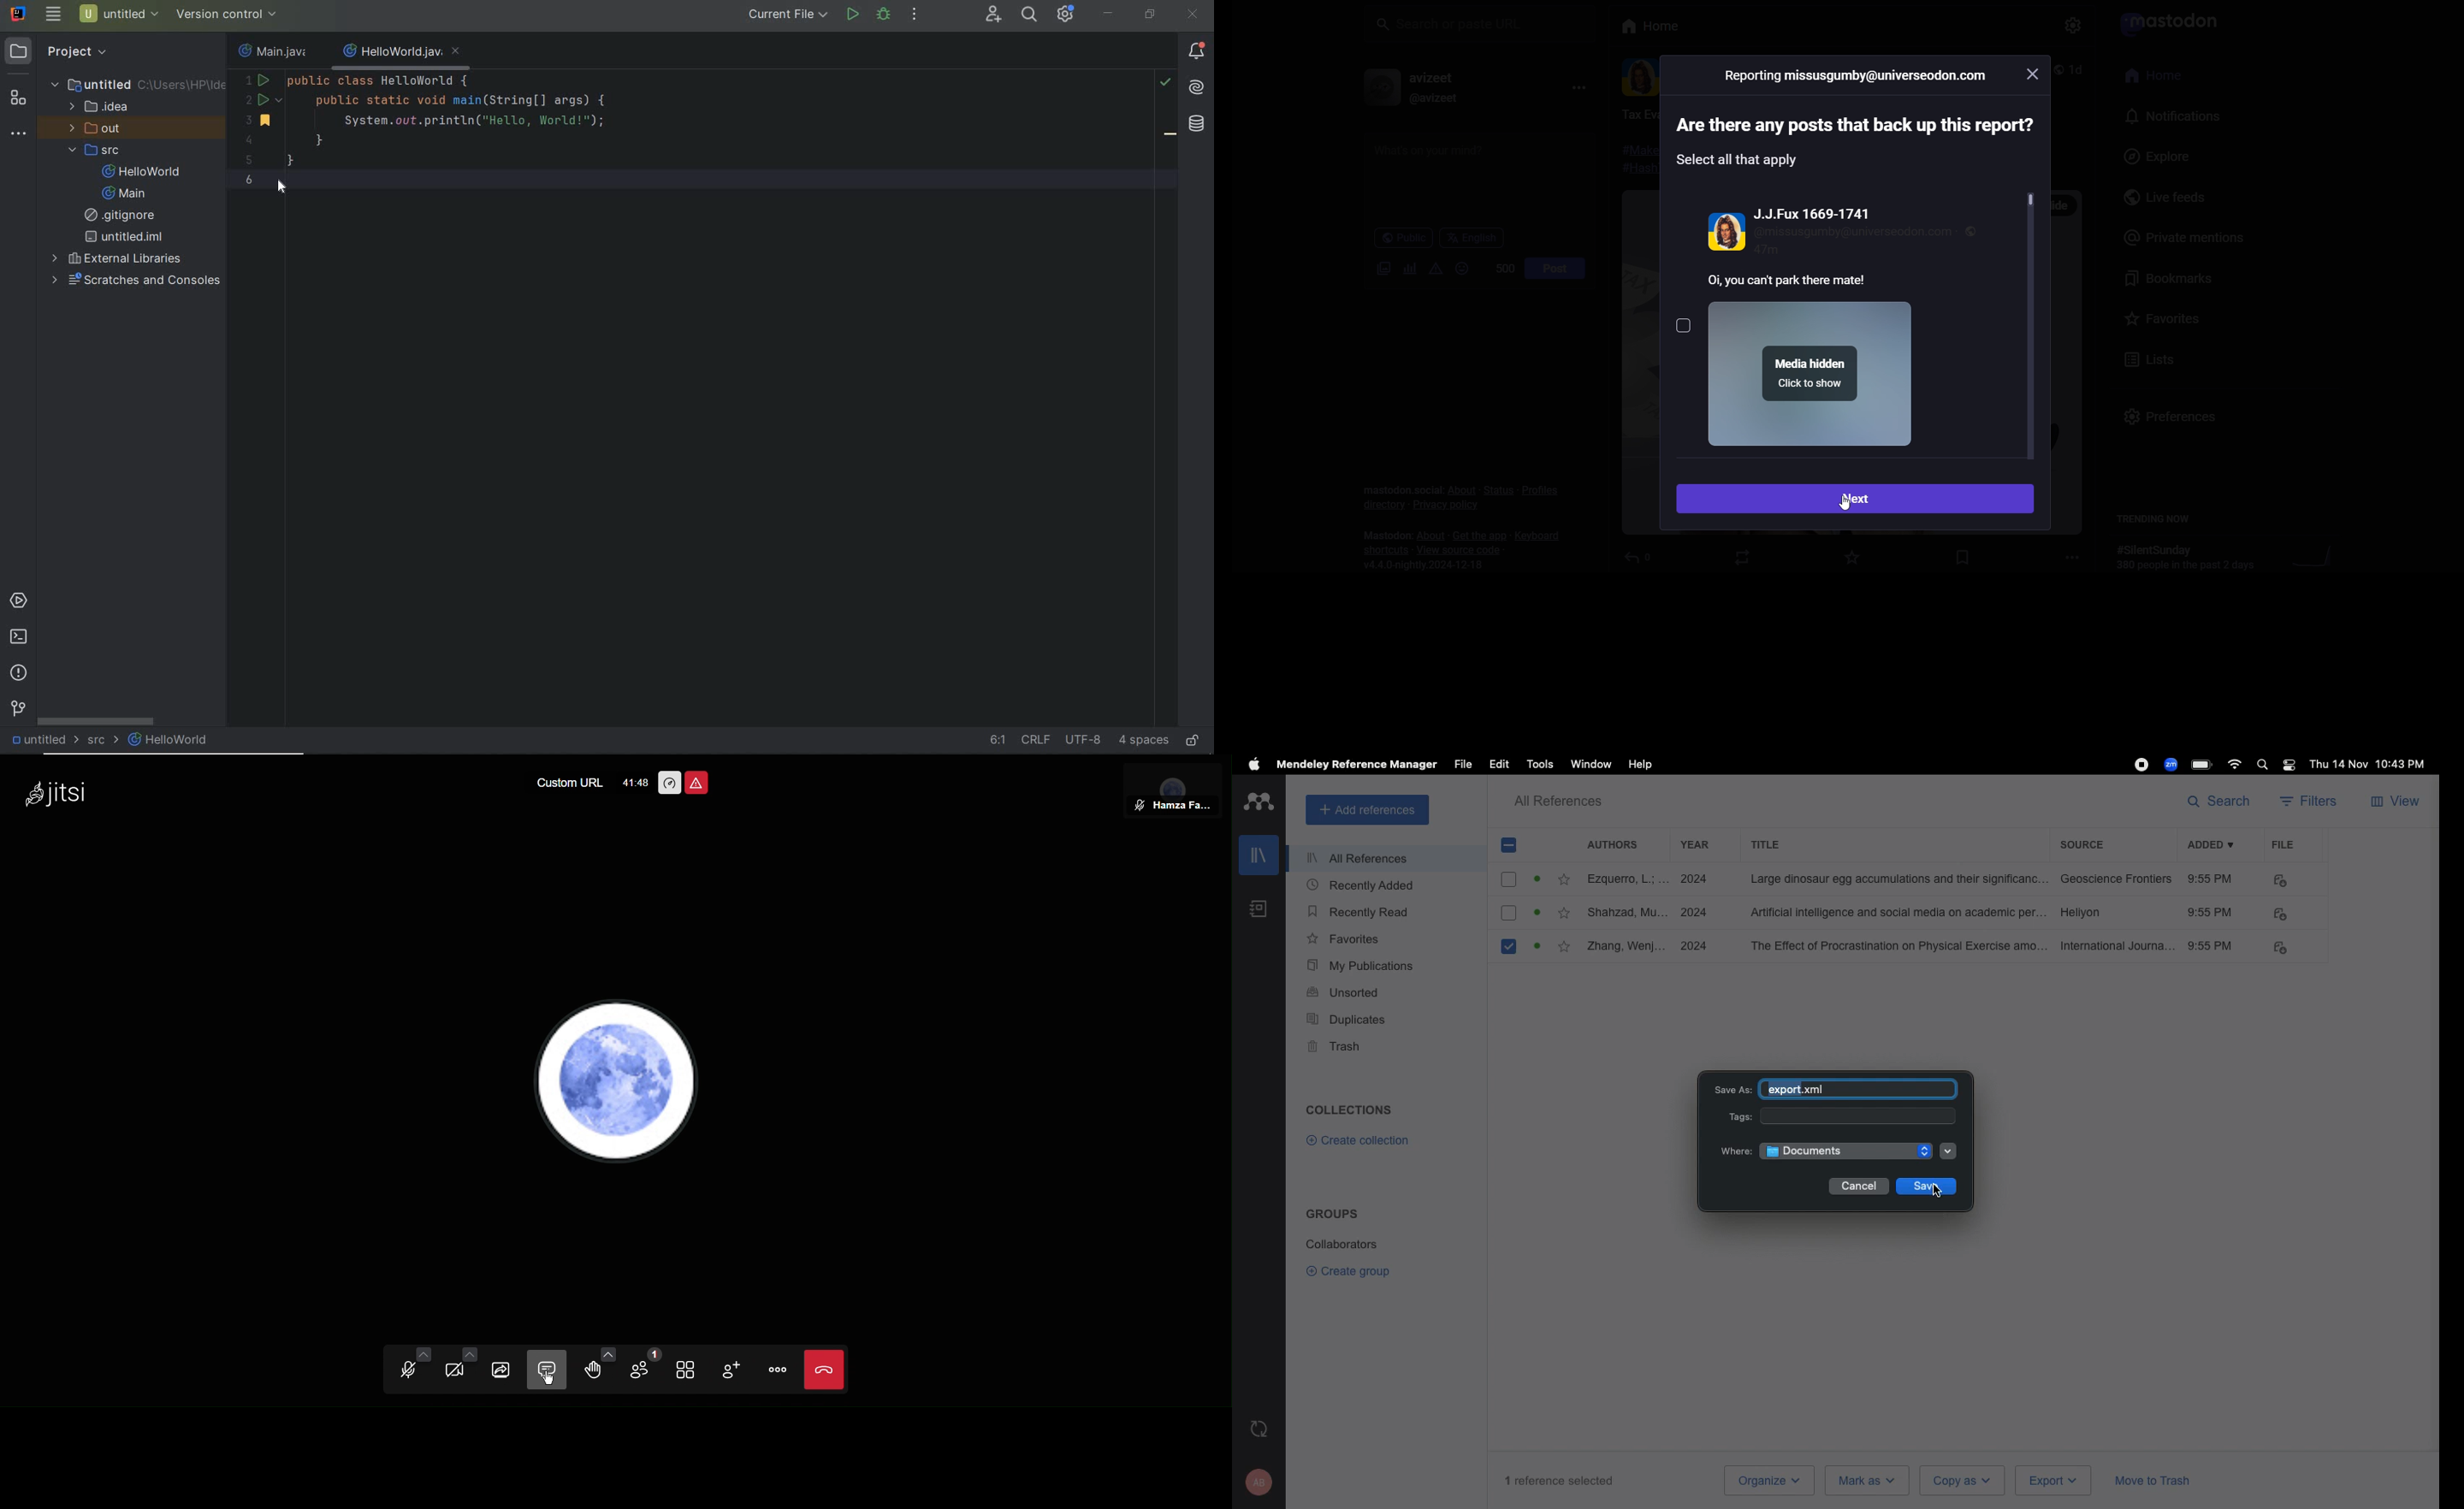  Describe the element at coordinates (2210, 946) in the screenshot. I see `9:55PM` at that location.